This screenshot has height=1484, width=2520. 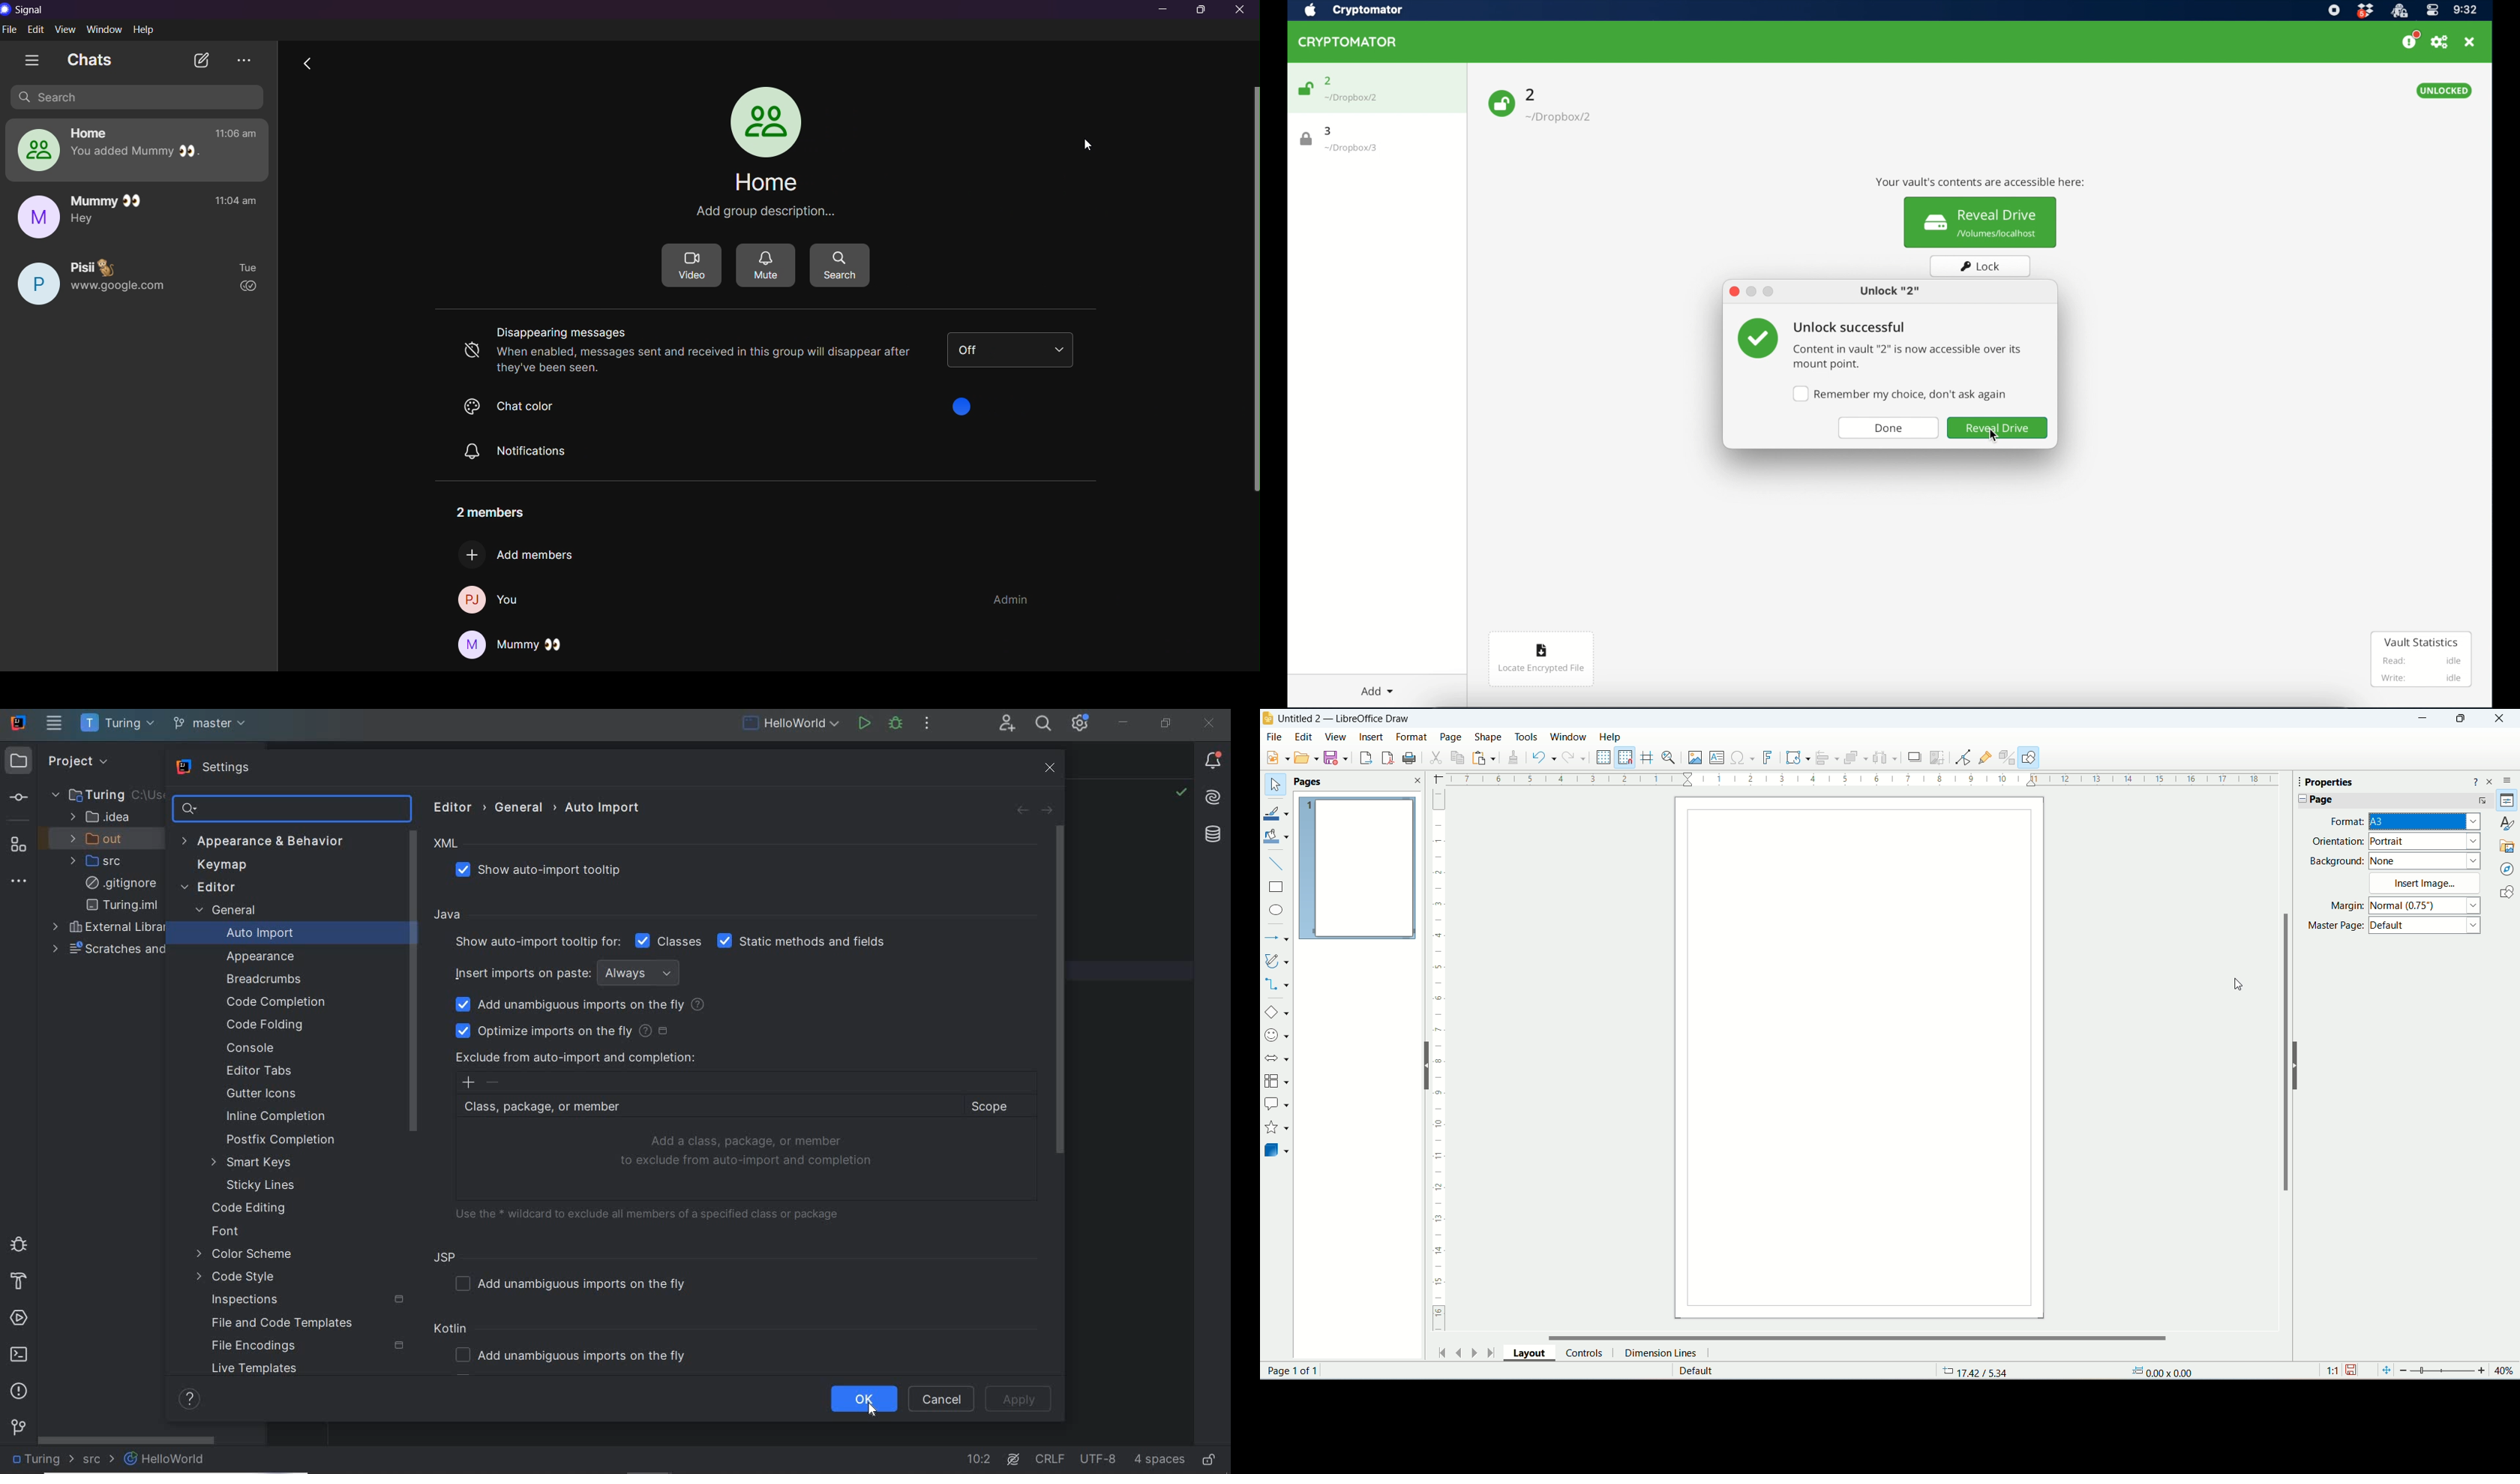 What do you see at coordinates (19, 1390) in the screenshot?
I see `problems` at bounding box center [19, 1390].